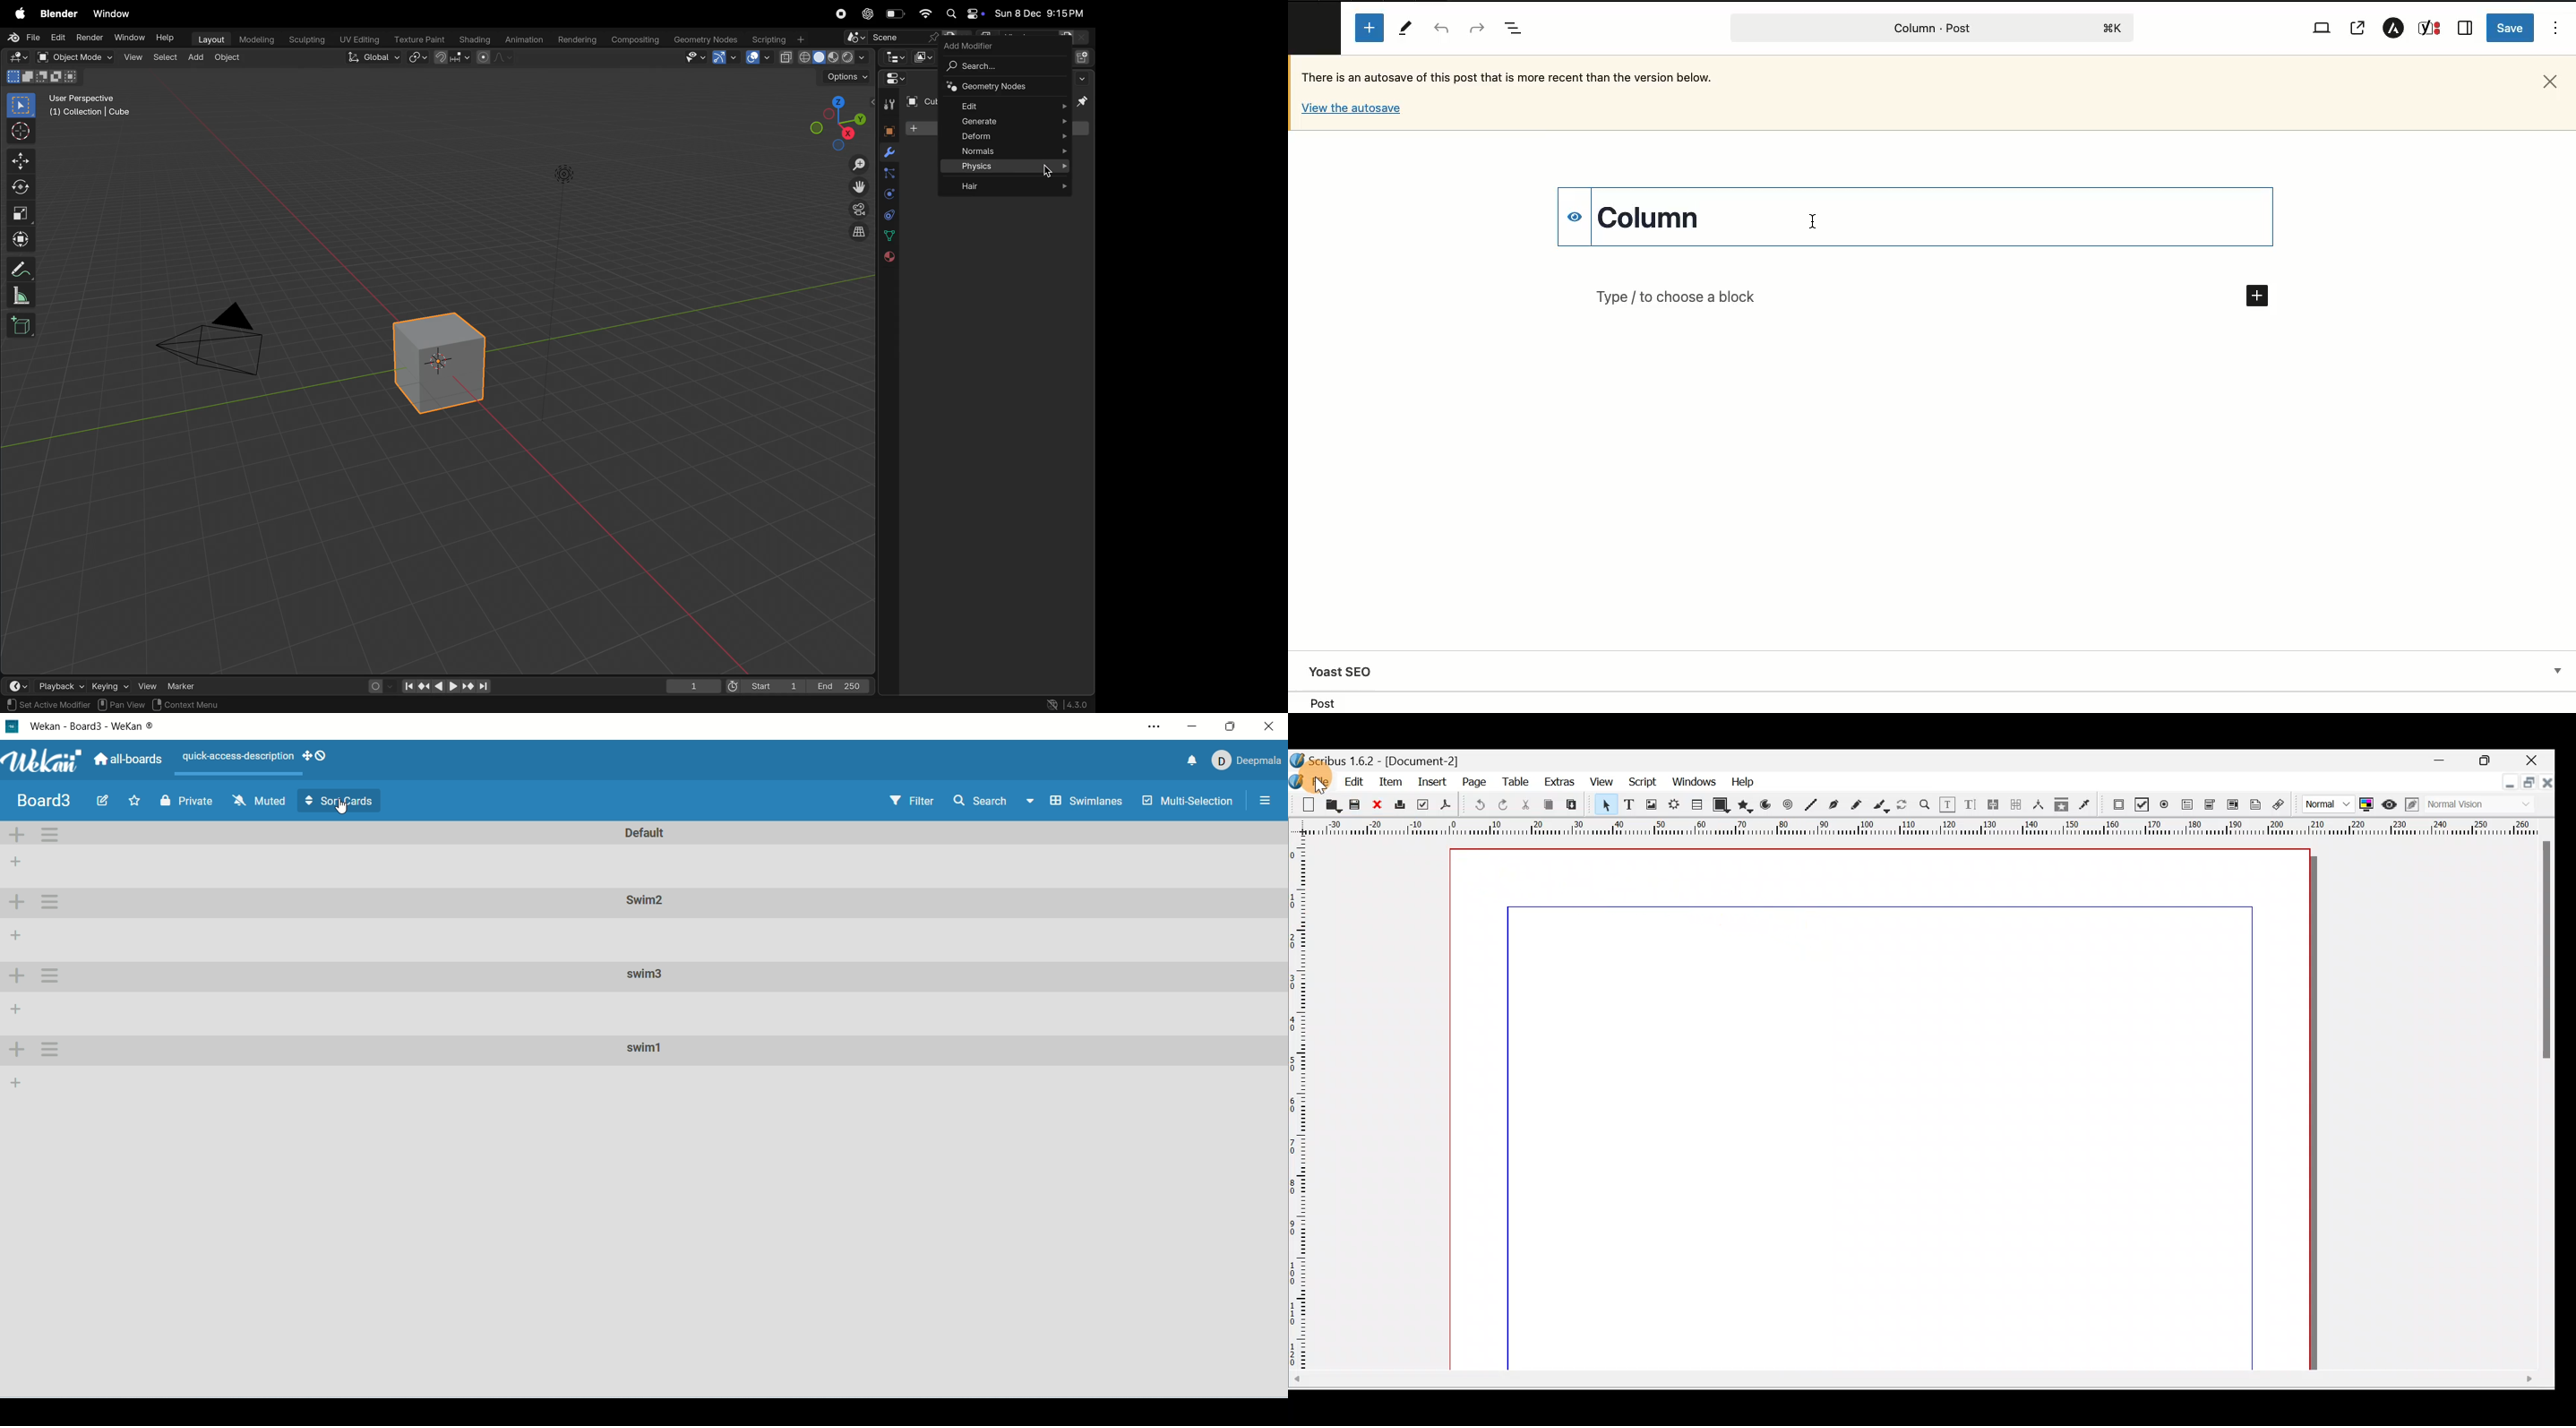  Describe the element at coordinates (1003, 88) in the screenshot. I see `Geometry modes` at that location.